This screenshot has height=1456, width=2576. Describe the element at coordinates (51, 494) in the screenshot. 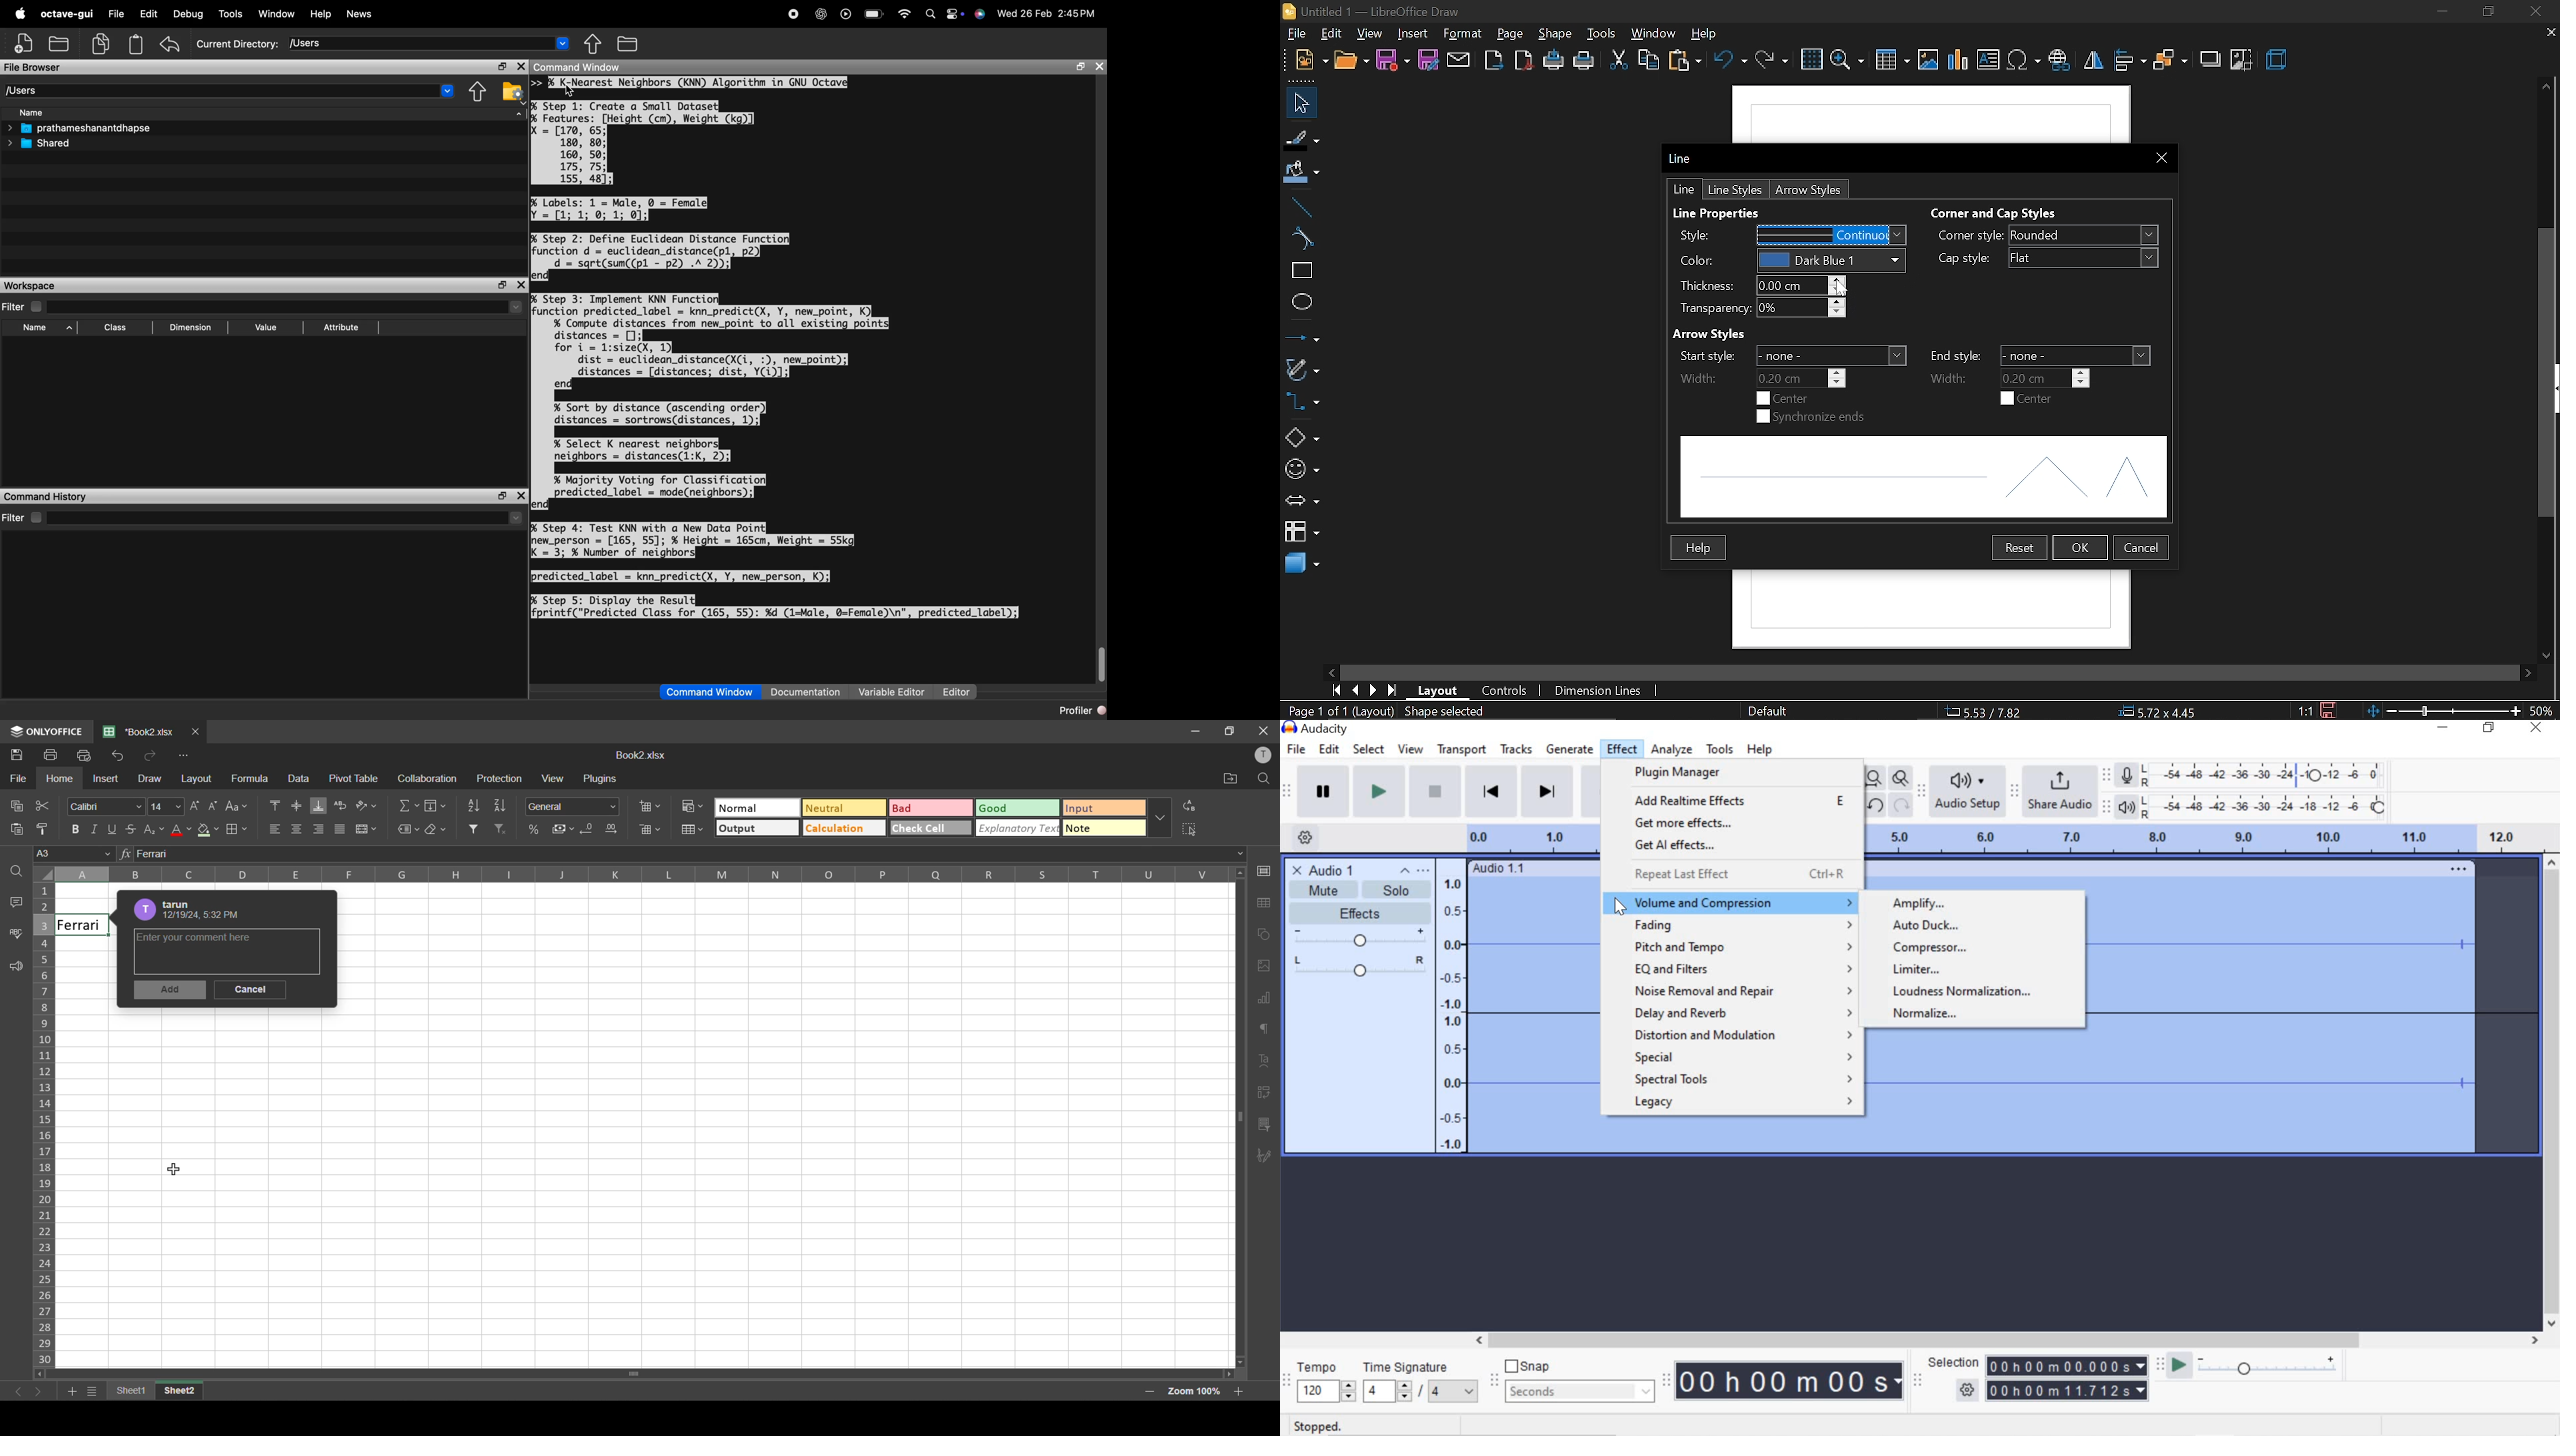

I see `I
Command History` at that location.